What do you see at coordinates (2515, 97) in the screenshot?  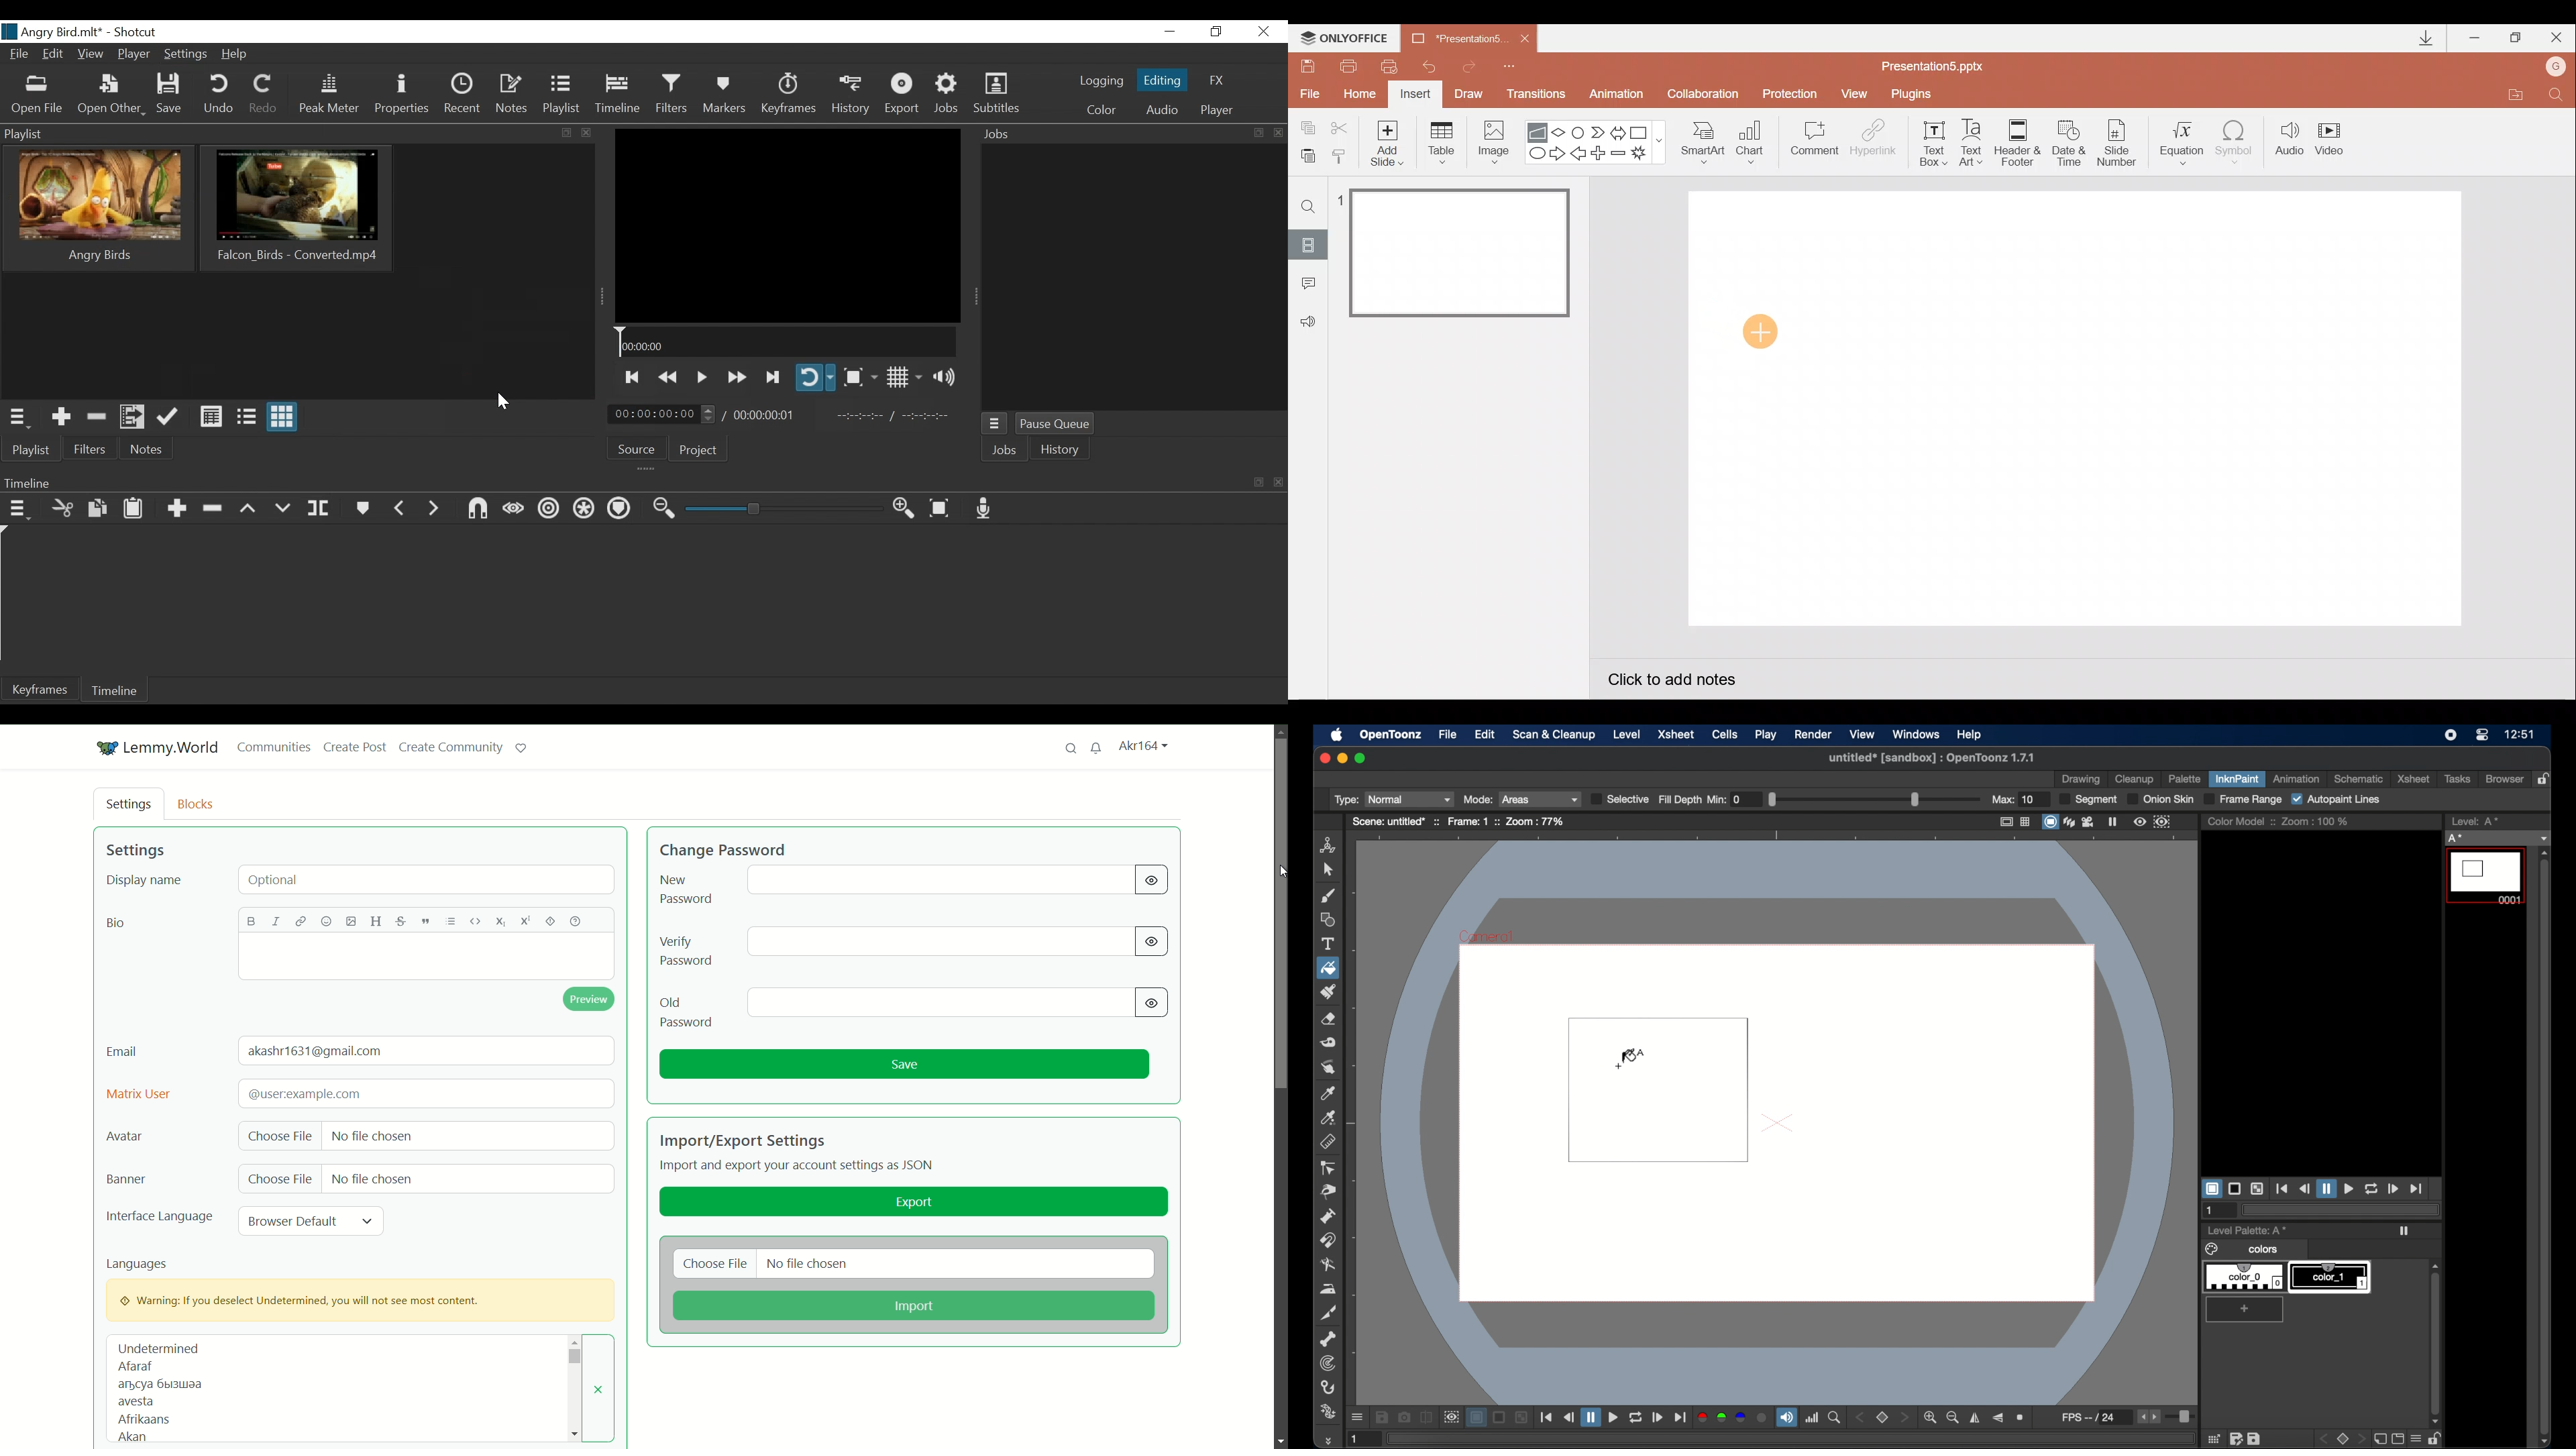 I see `Open file location` at bounding box center [2515, 97].